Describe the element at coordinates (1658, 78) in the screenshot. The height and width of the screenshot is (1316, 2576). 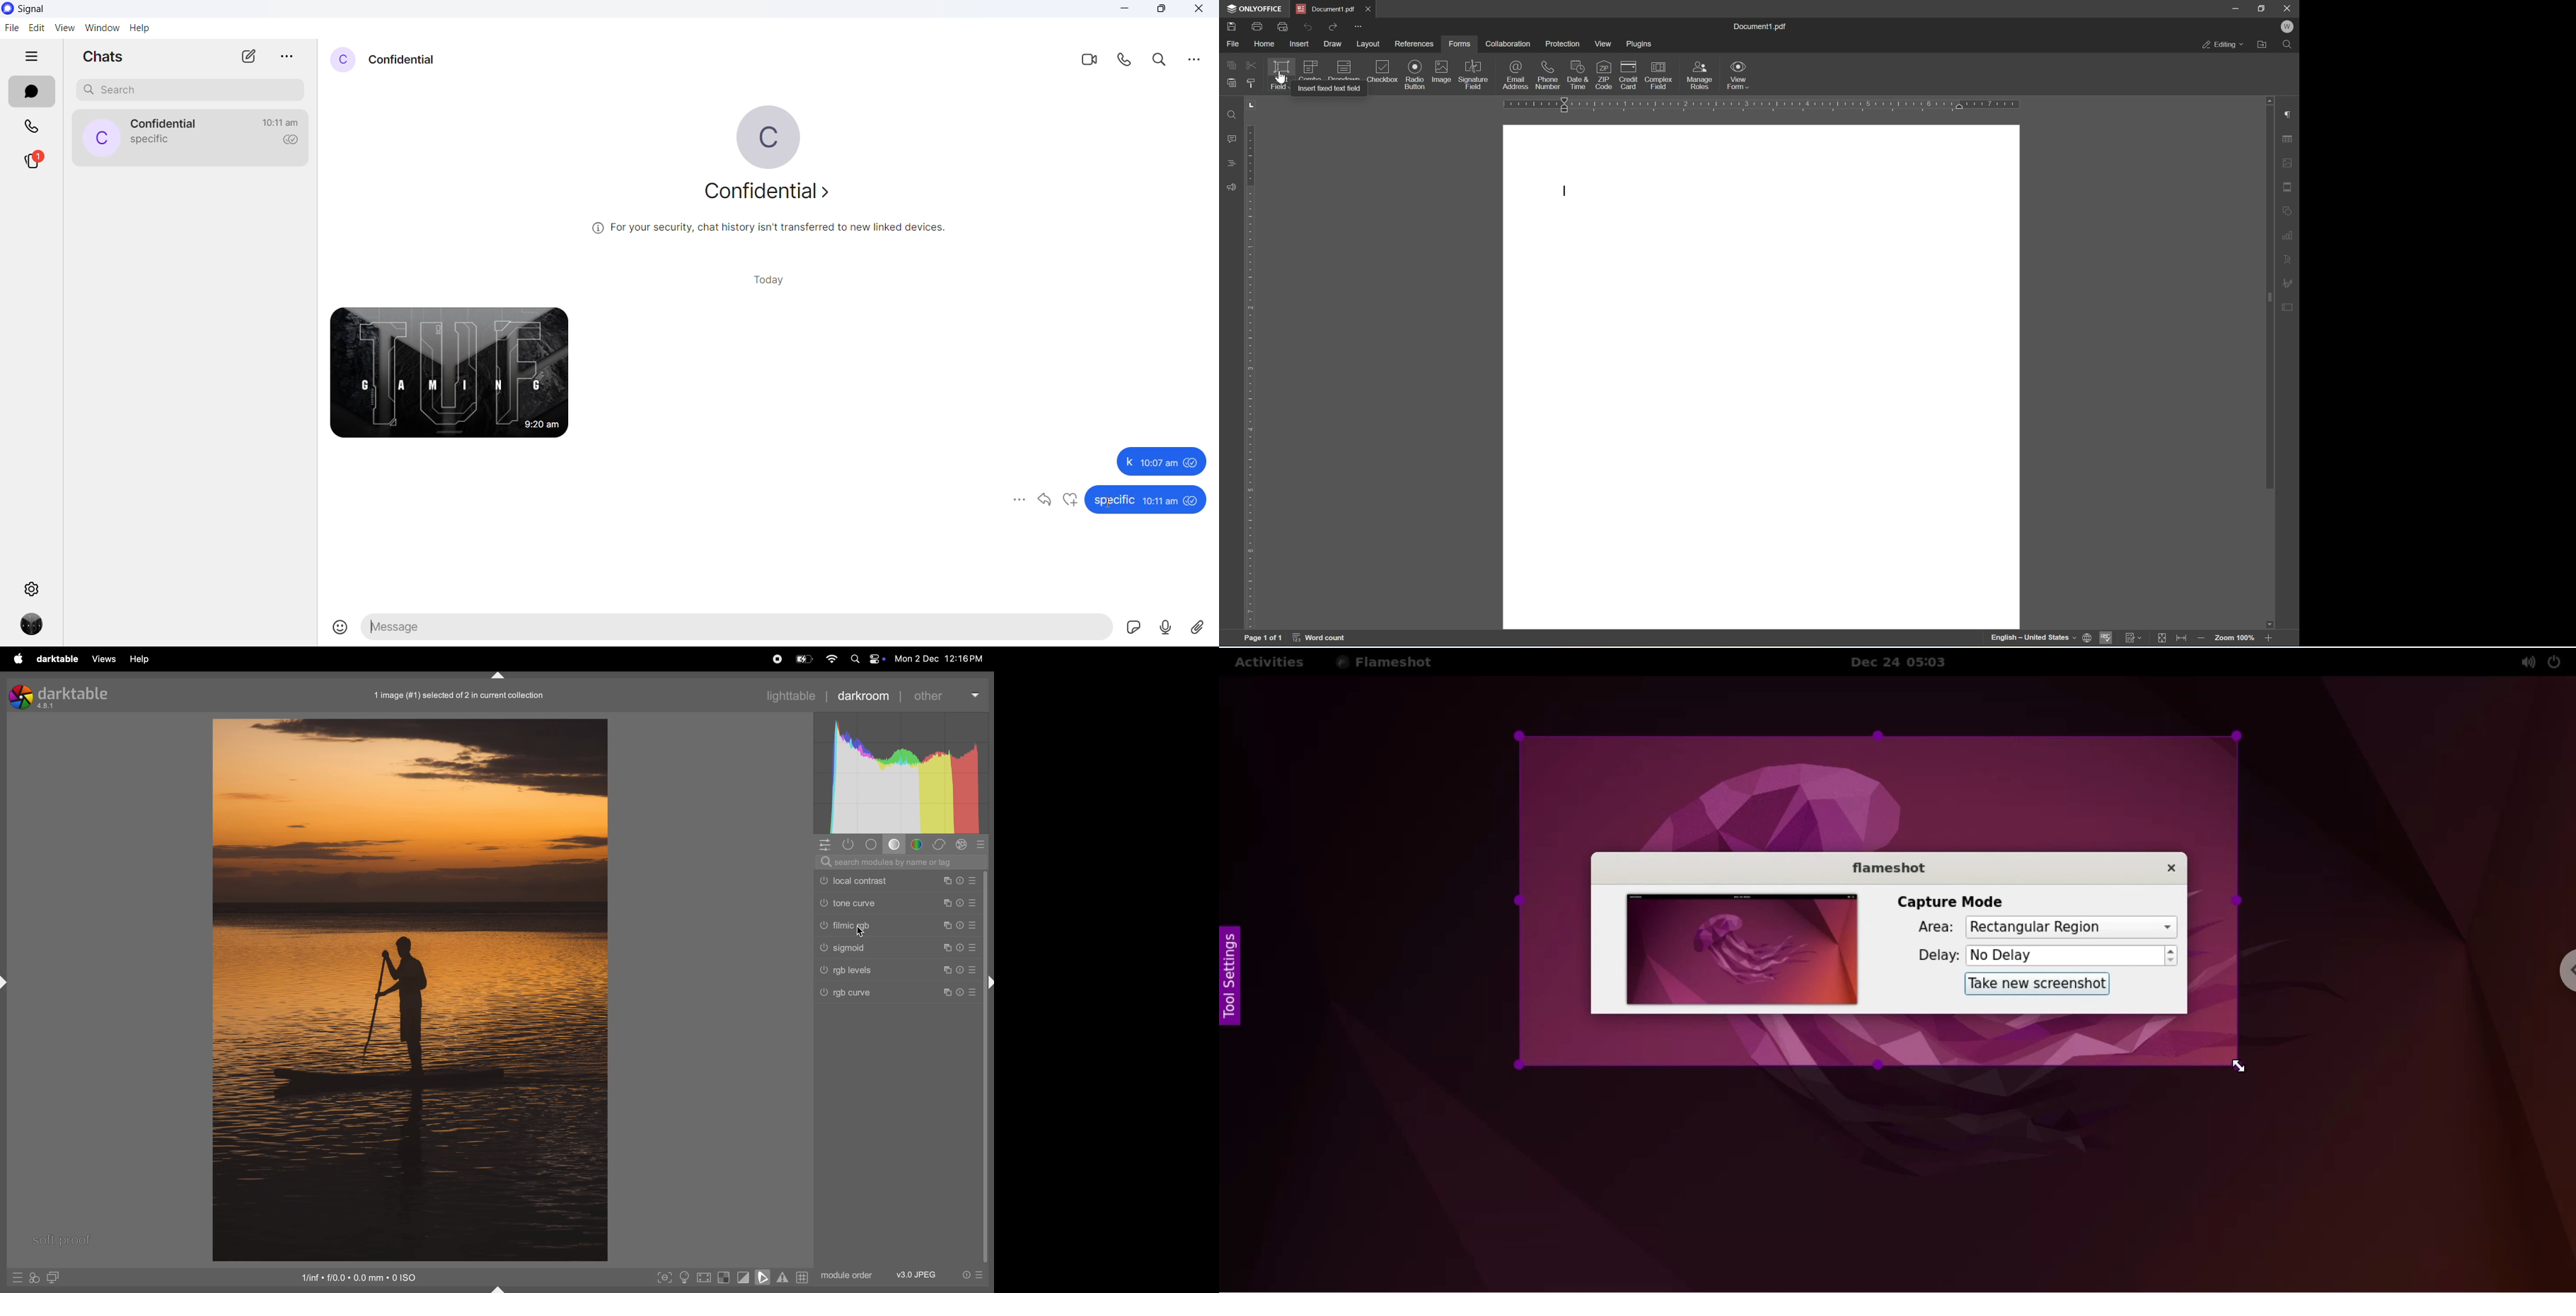
I see `complex field` at that location.